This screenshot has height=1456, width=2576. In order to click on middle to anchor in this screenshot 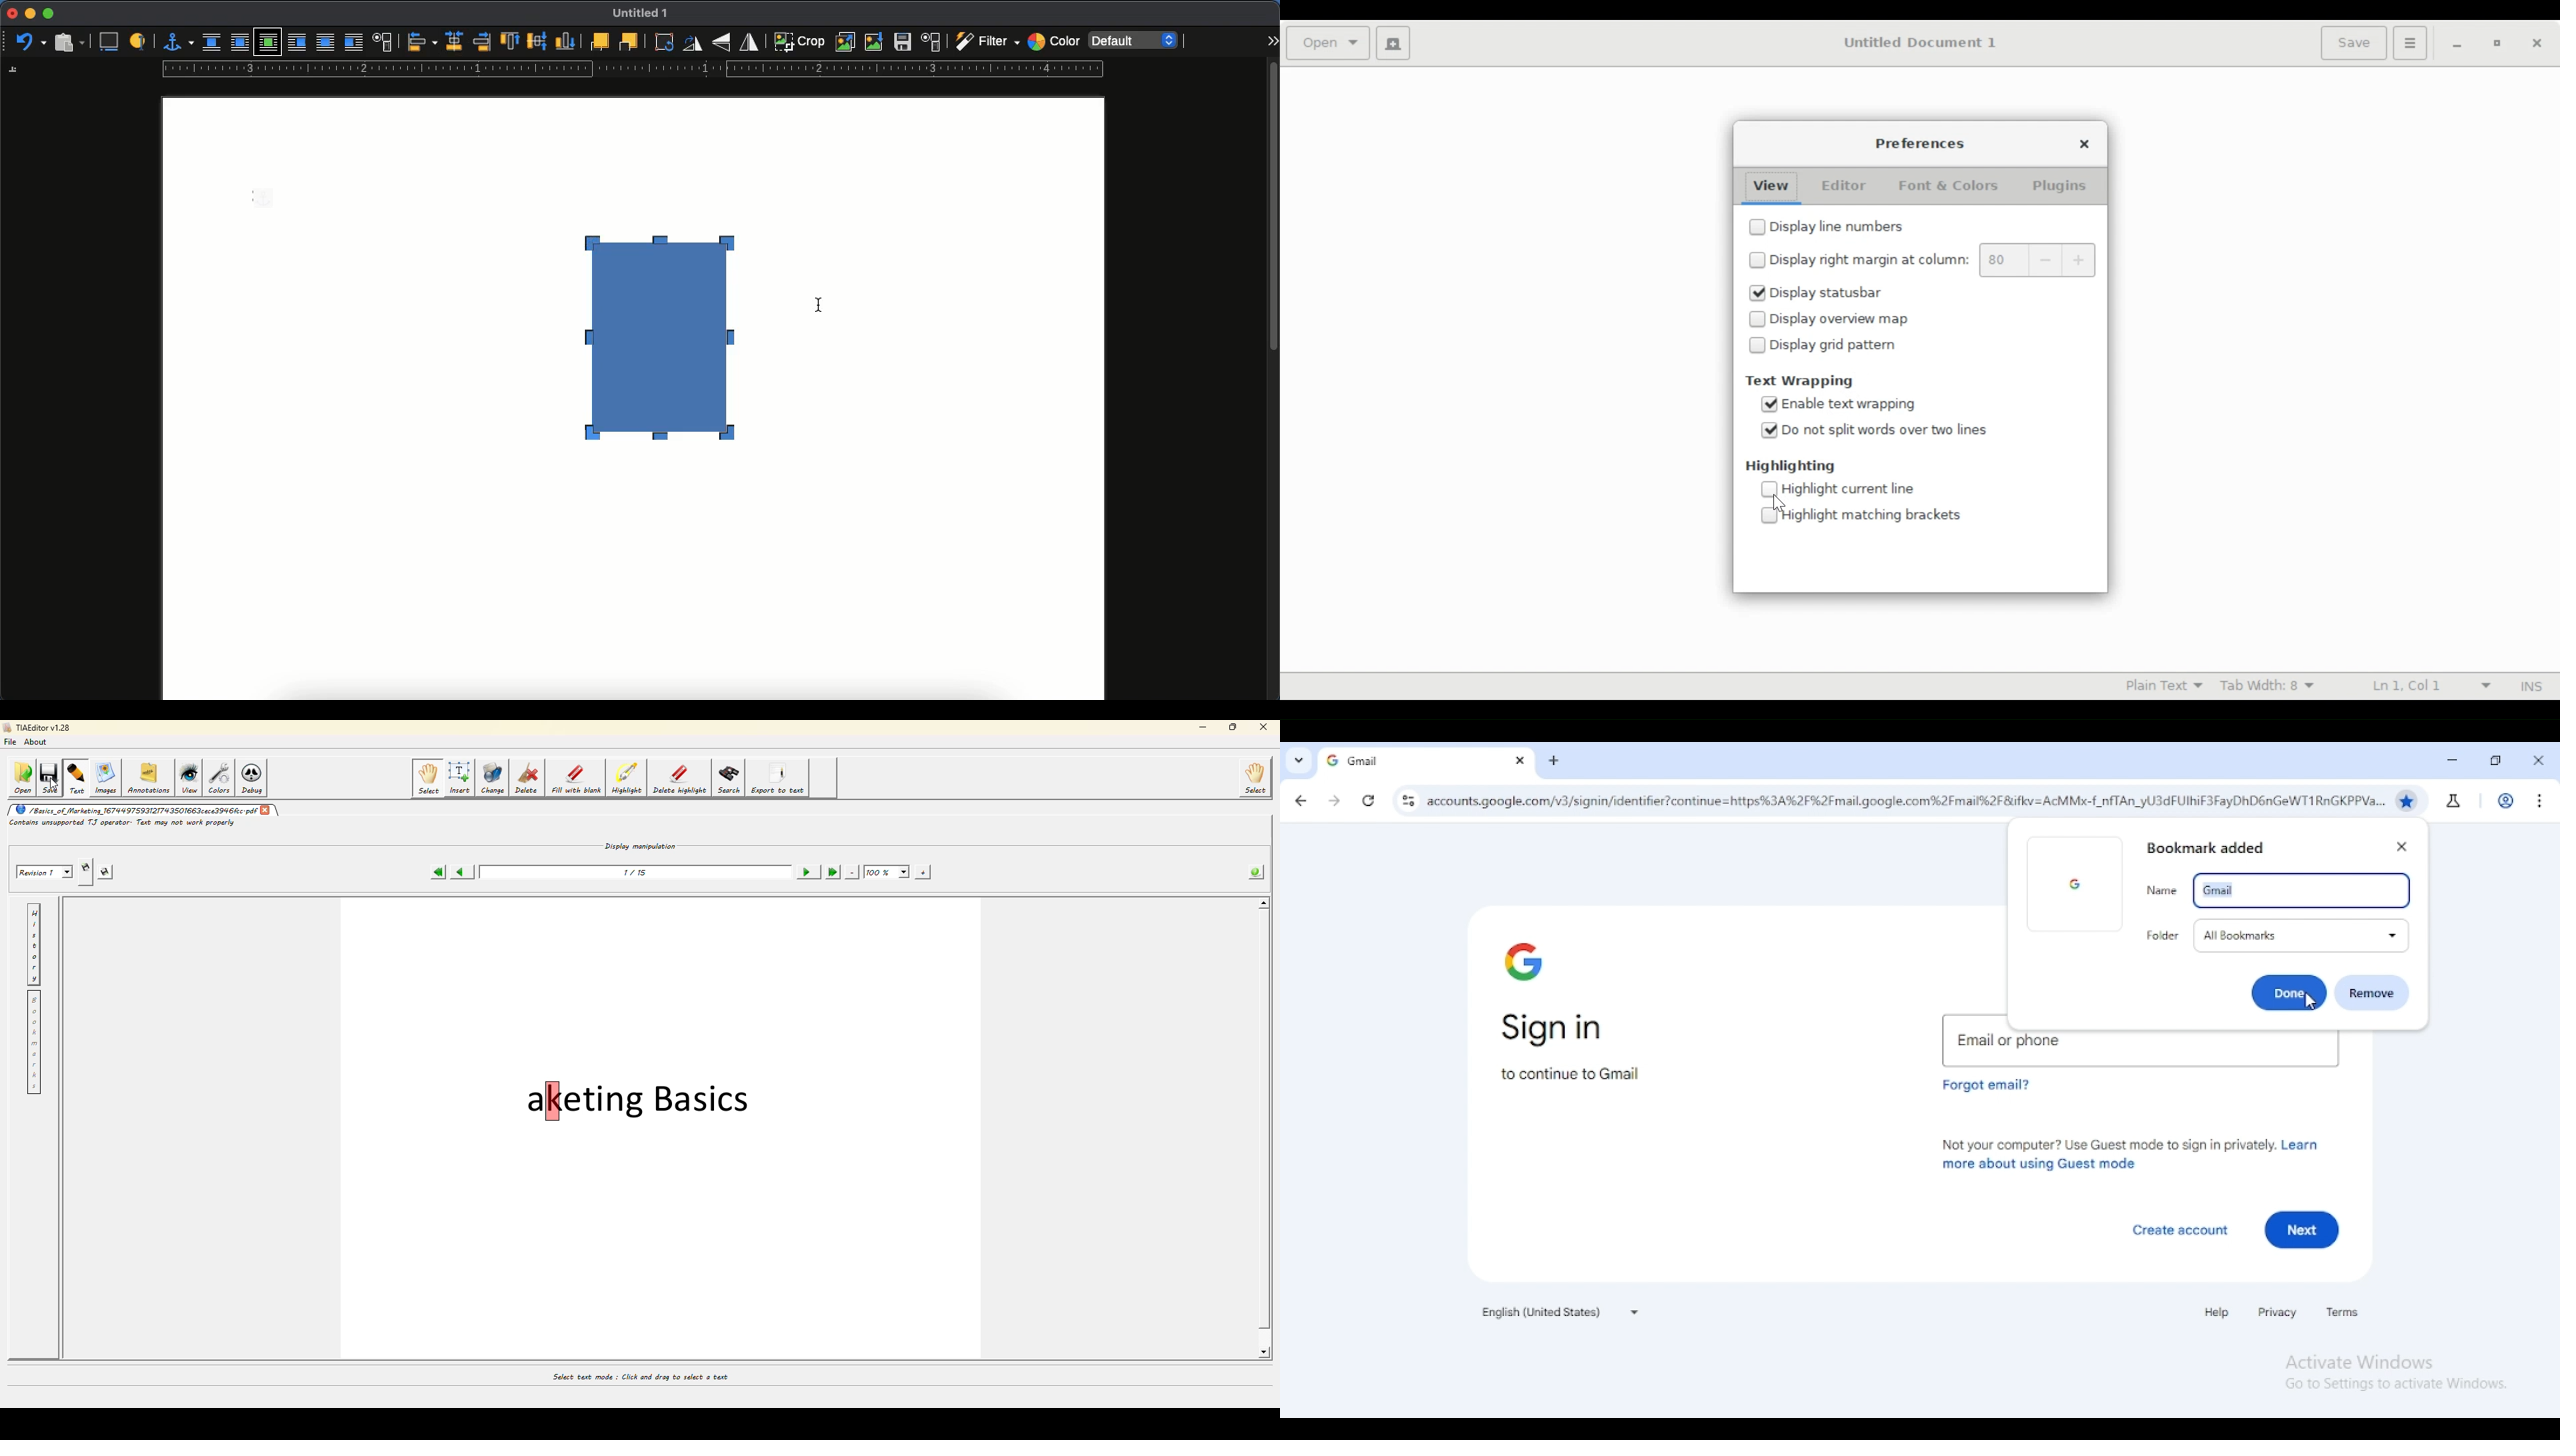, I will do `click(538, 41)`.